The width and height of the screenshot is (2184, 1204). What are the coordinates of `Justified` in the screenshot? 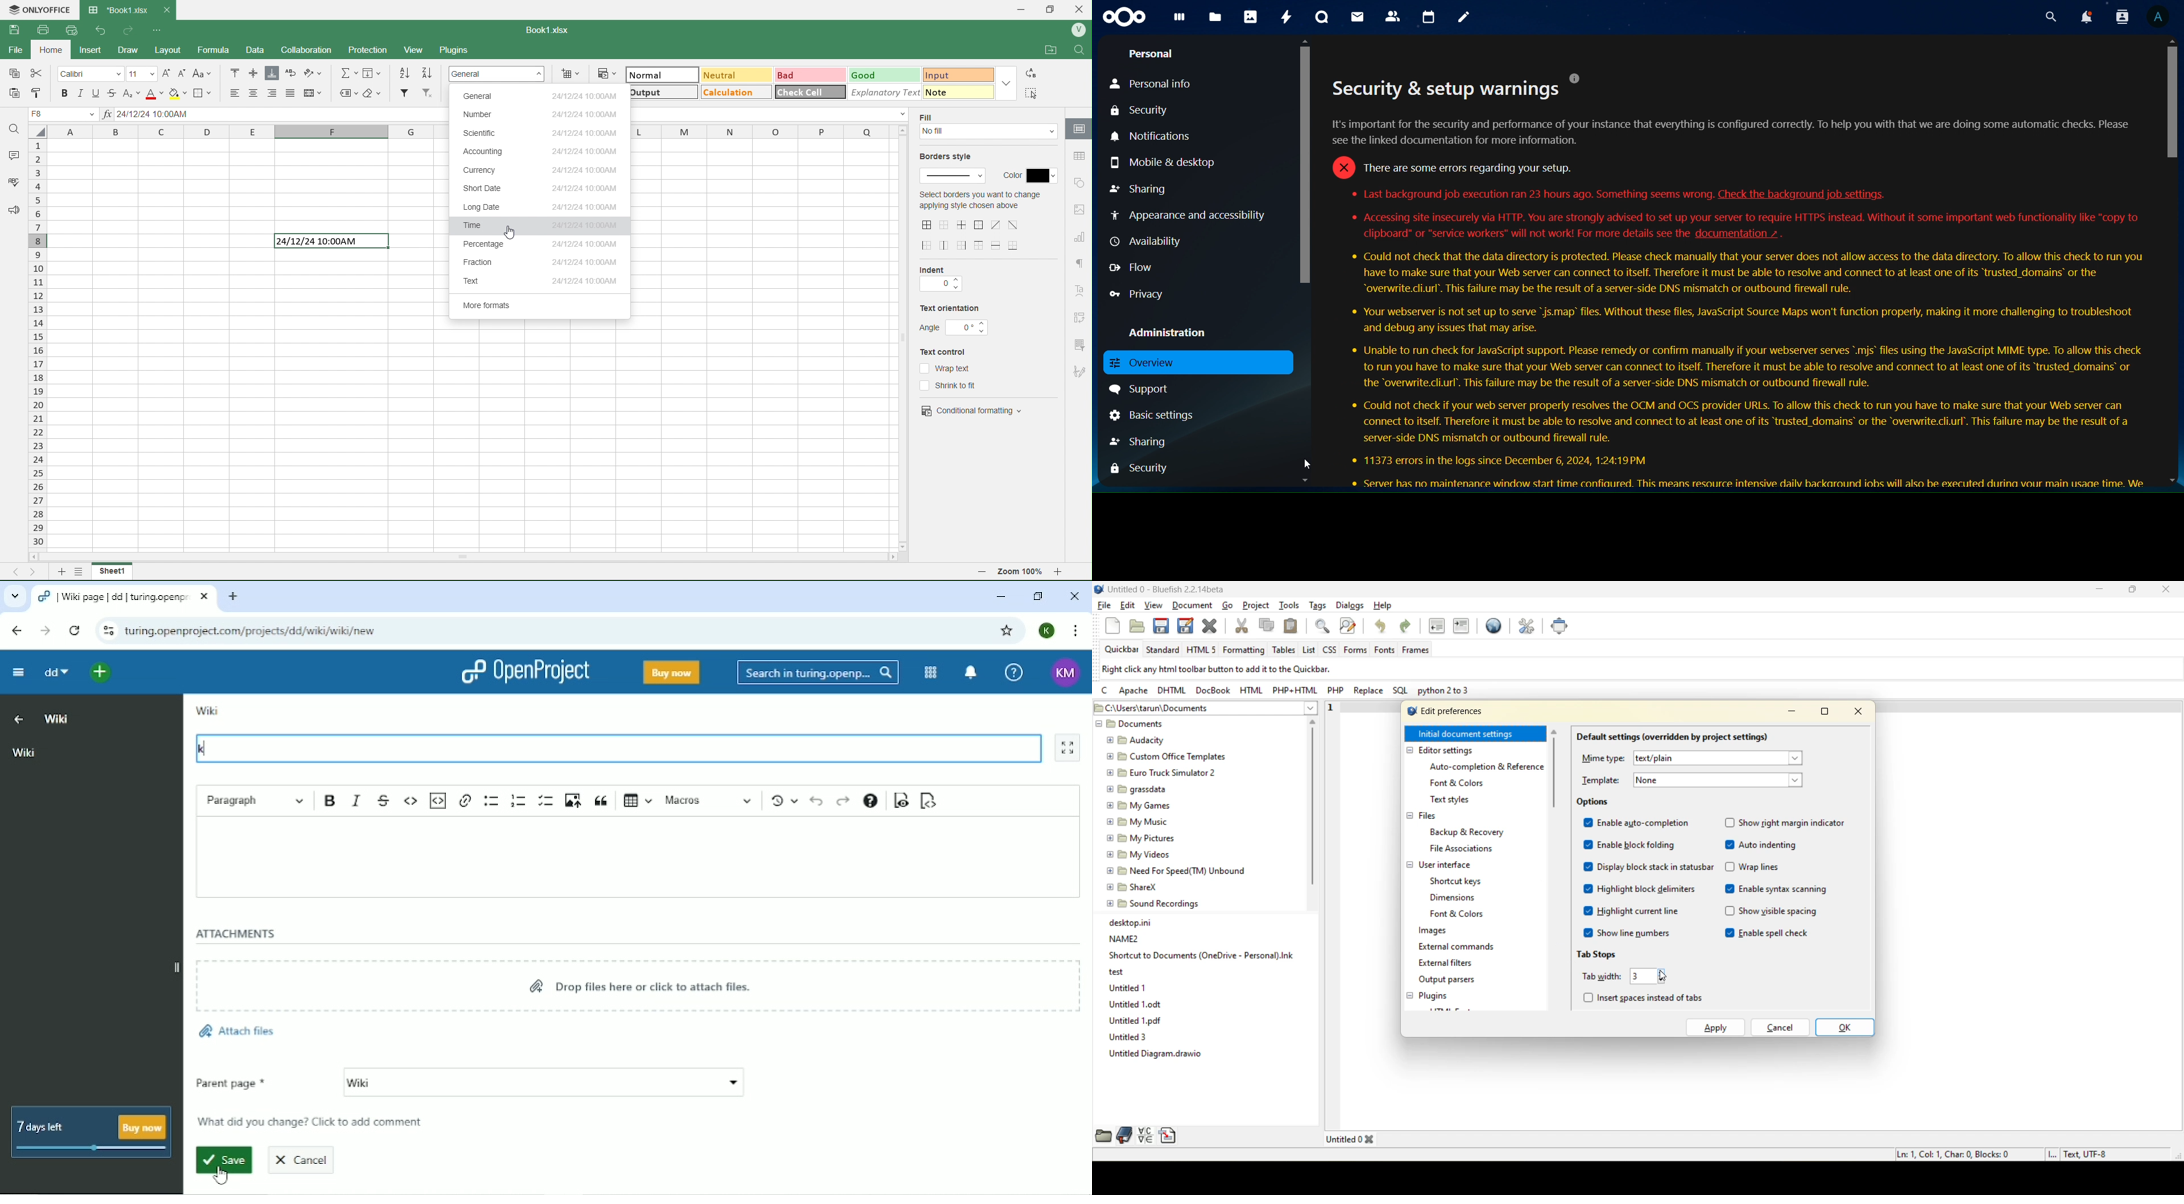 It's located at (291, 93).